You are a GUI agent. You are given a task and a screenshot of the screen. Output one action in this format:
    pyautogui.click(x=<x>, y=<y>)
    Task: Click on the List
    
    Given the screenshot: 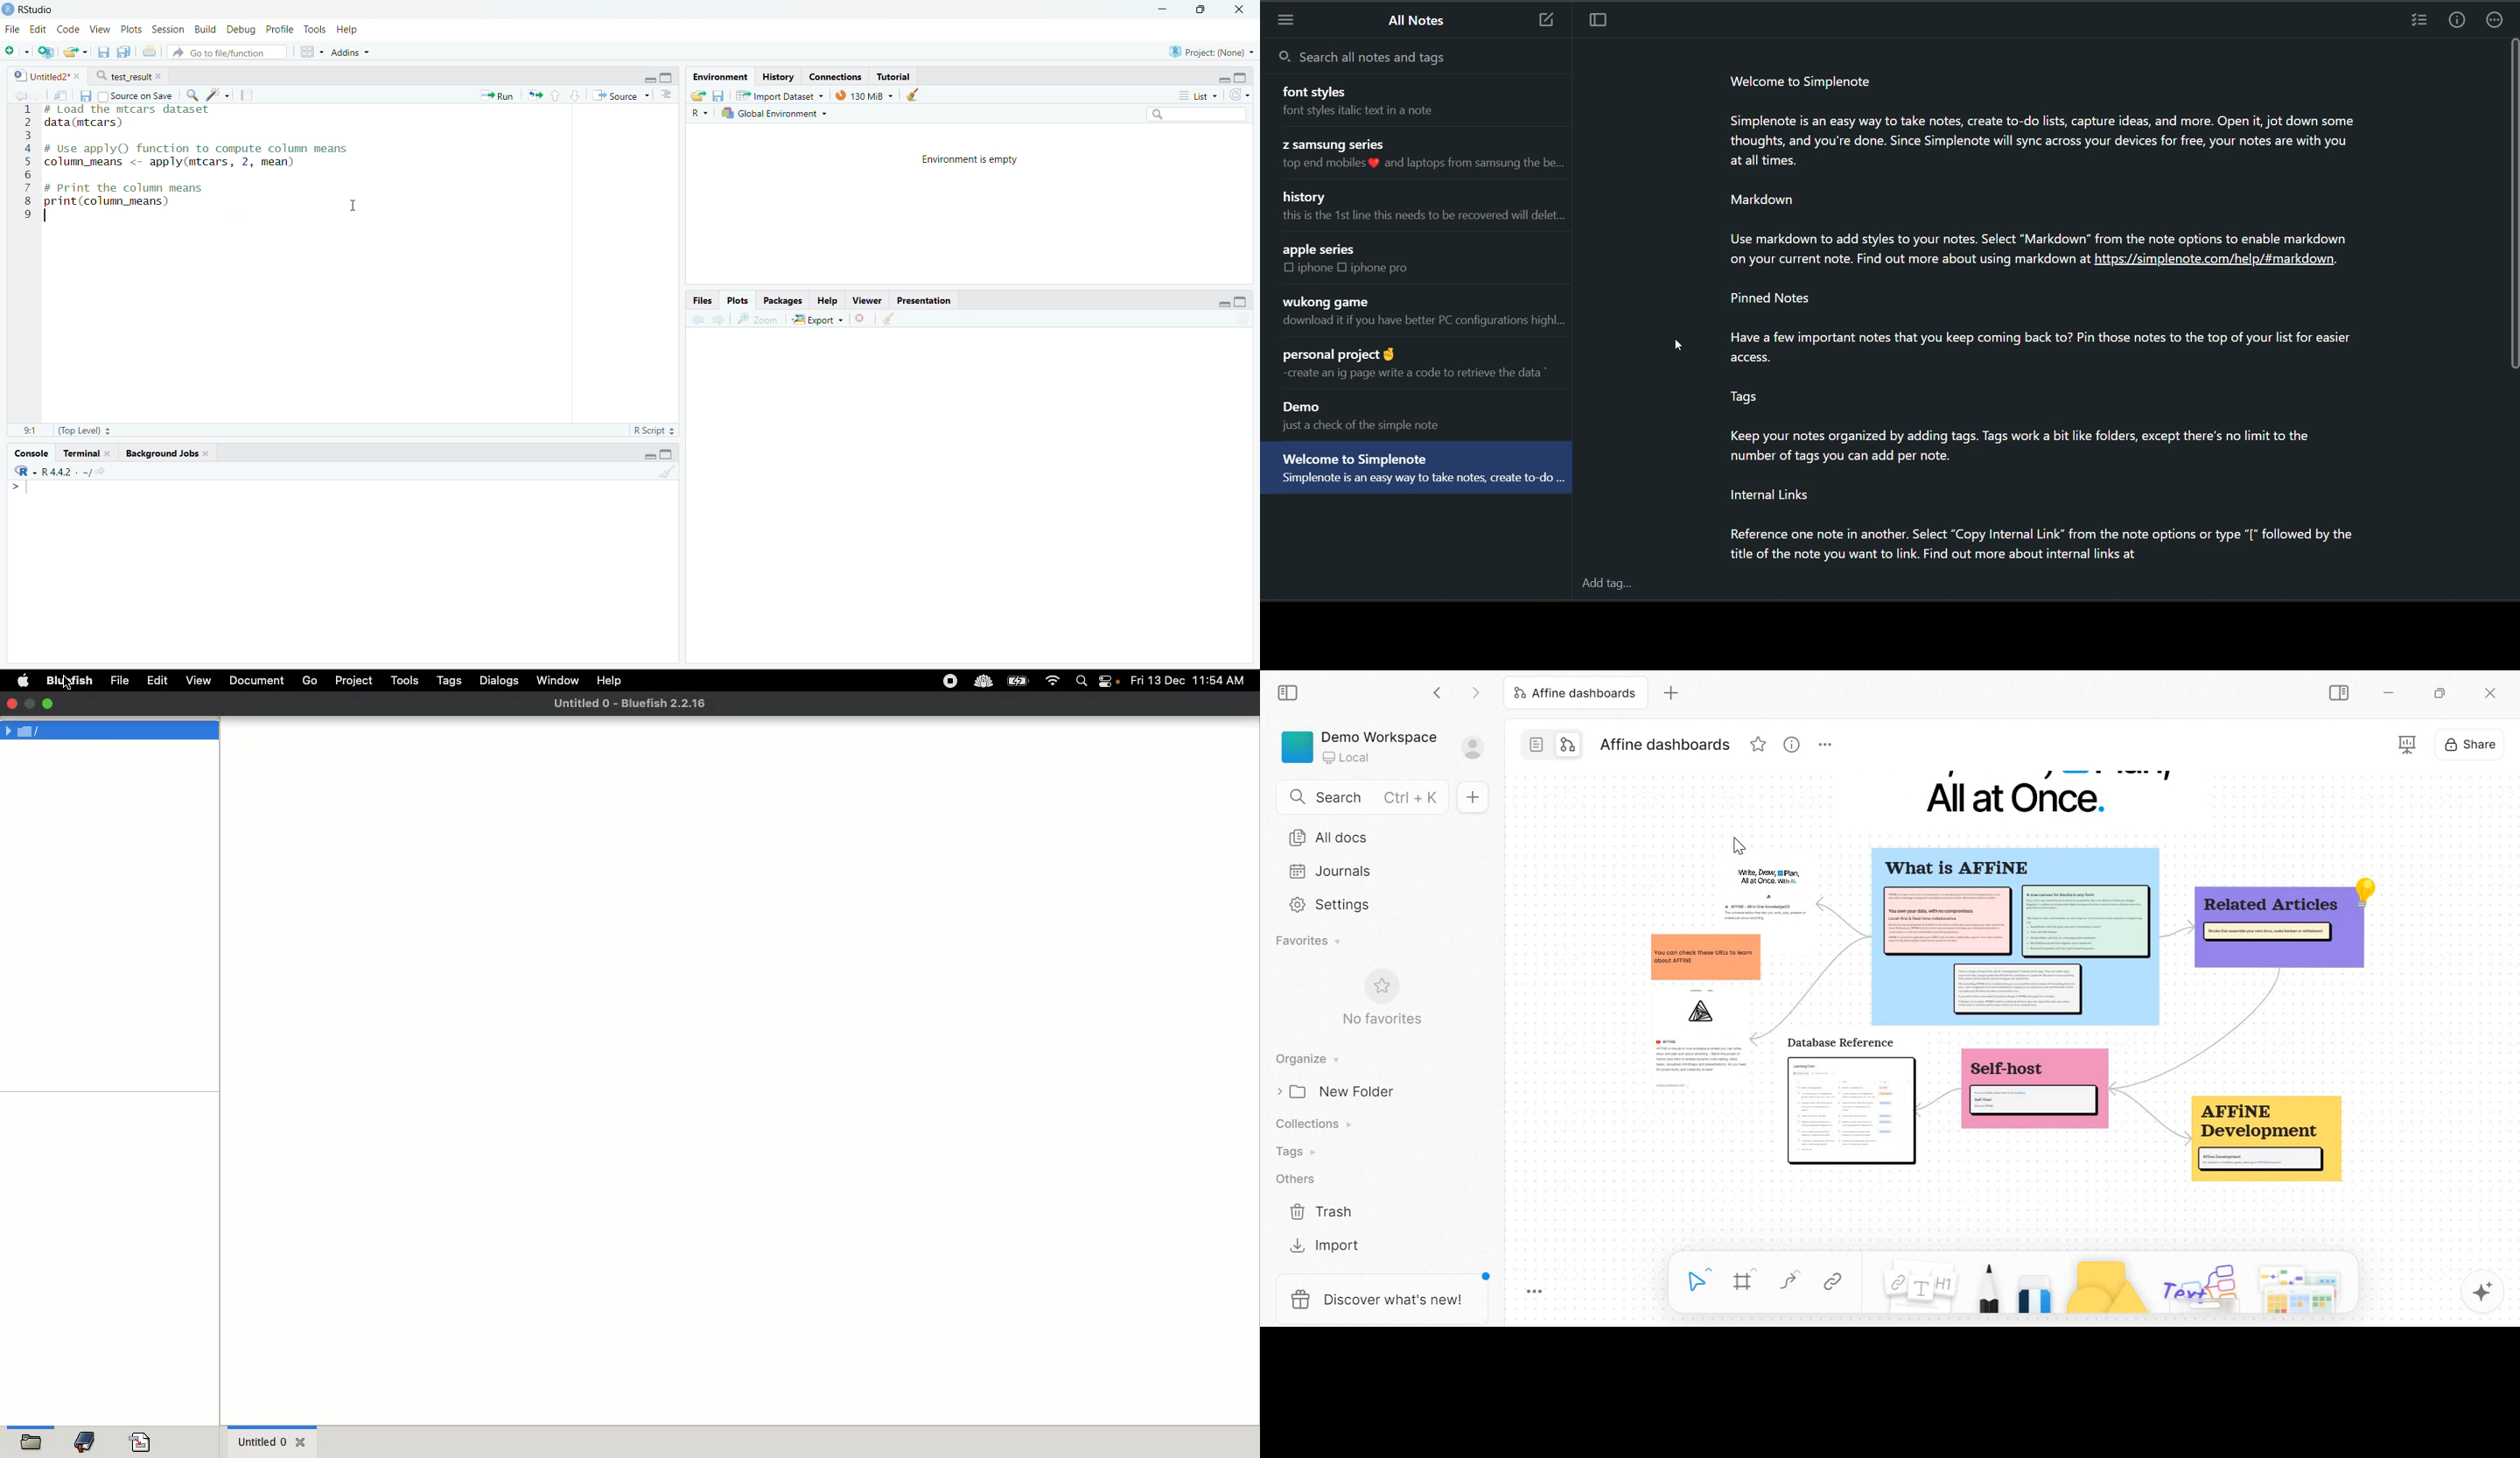 What is the action you would take?
    pyautogui.click(x=1198, y=95)
    